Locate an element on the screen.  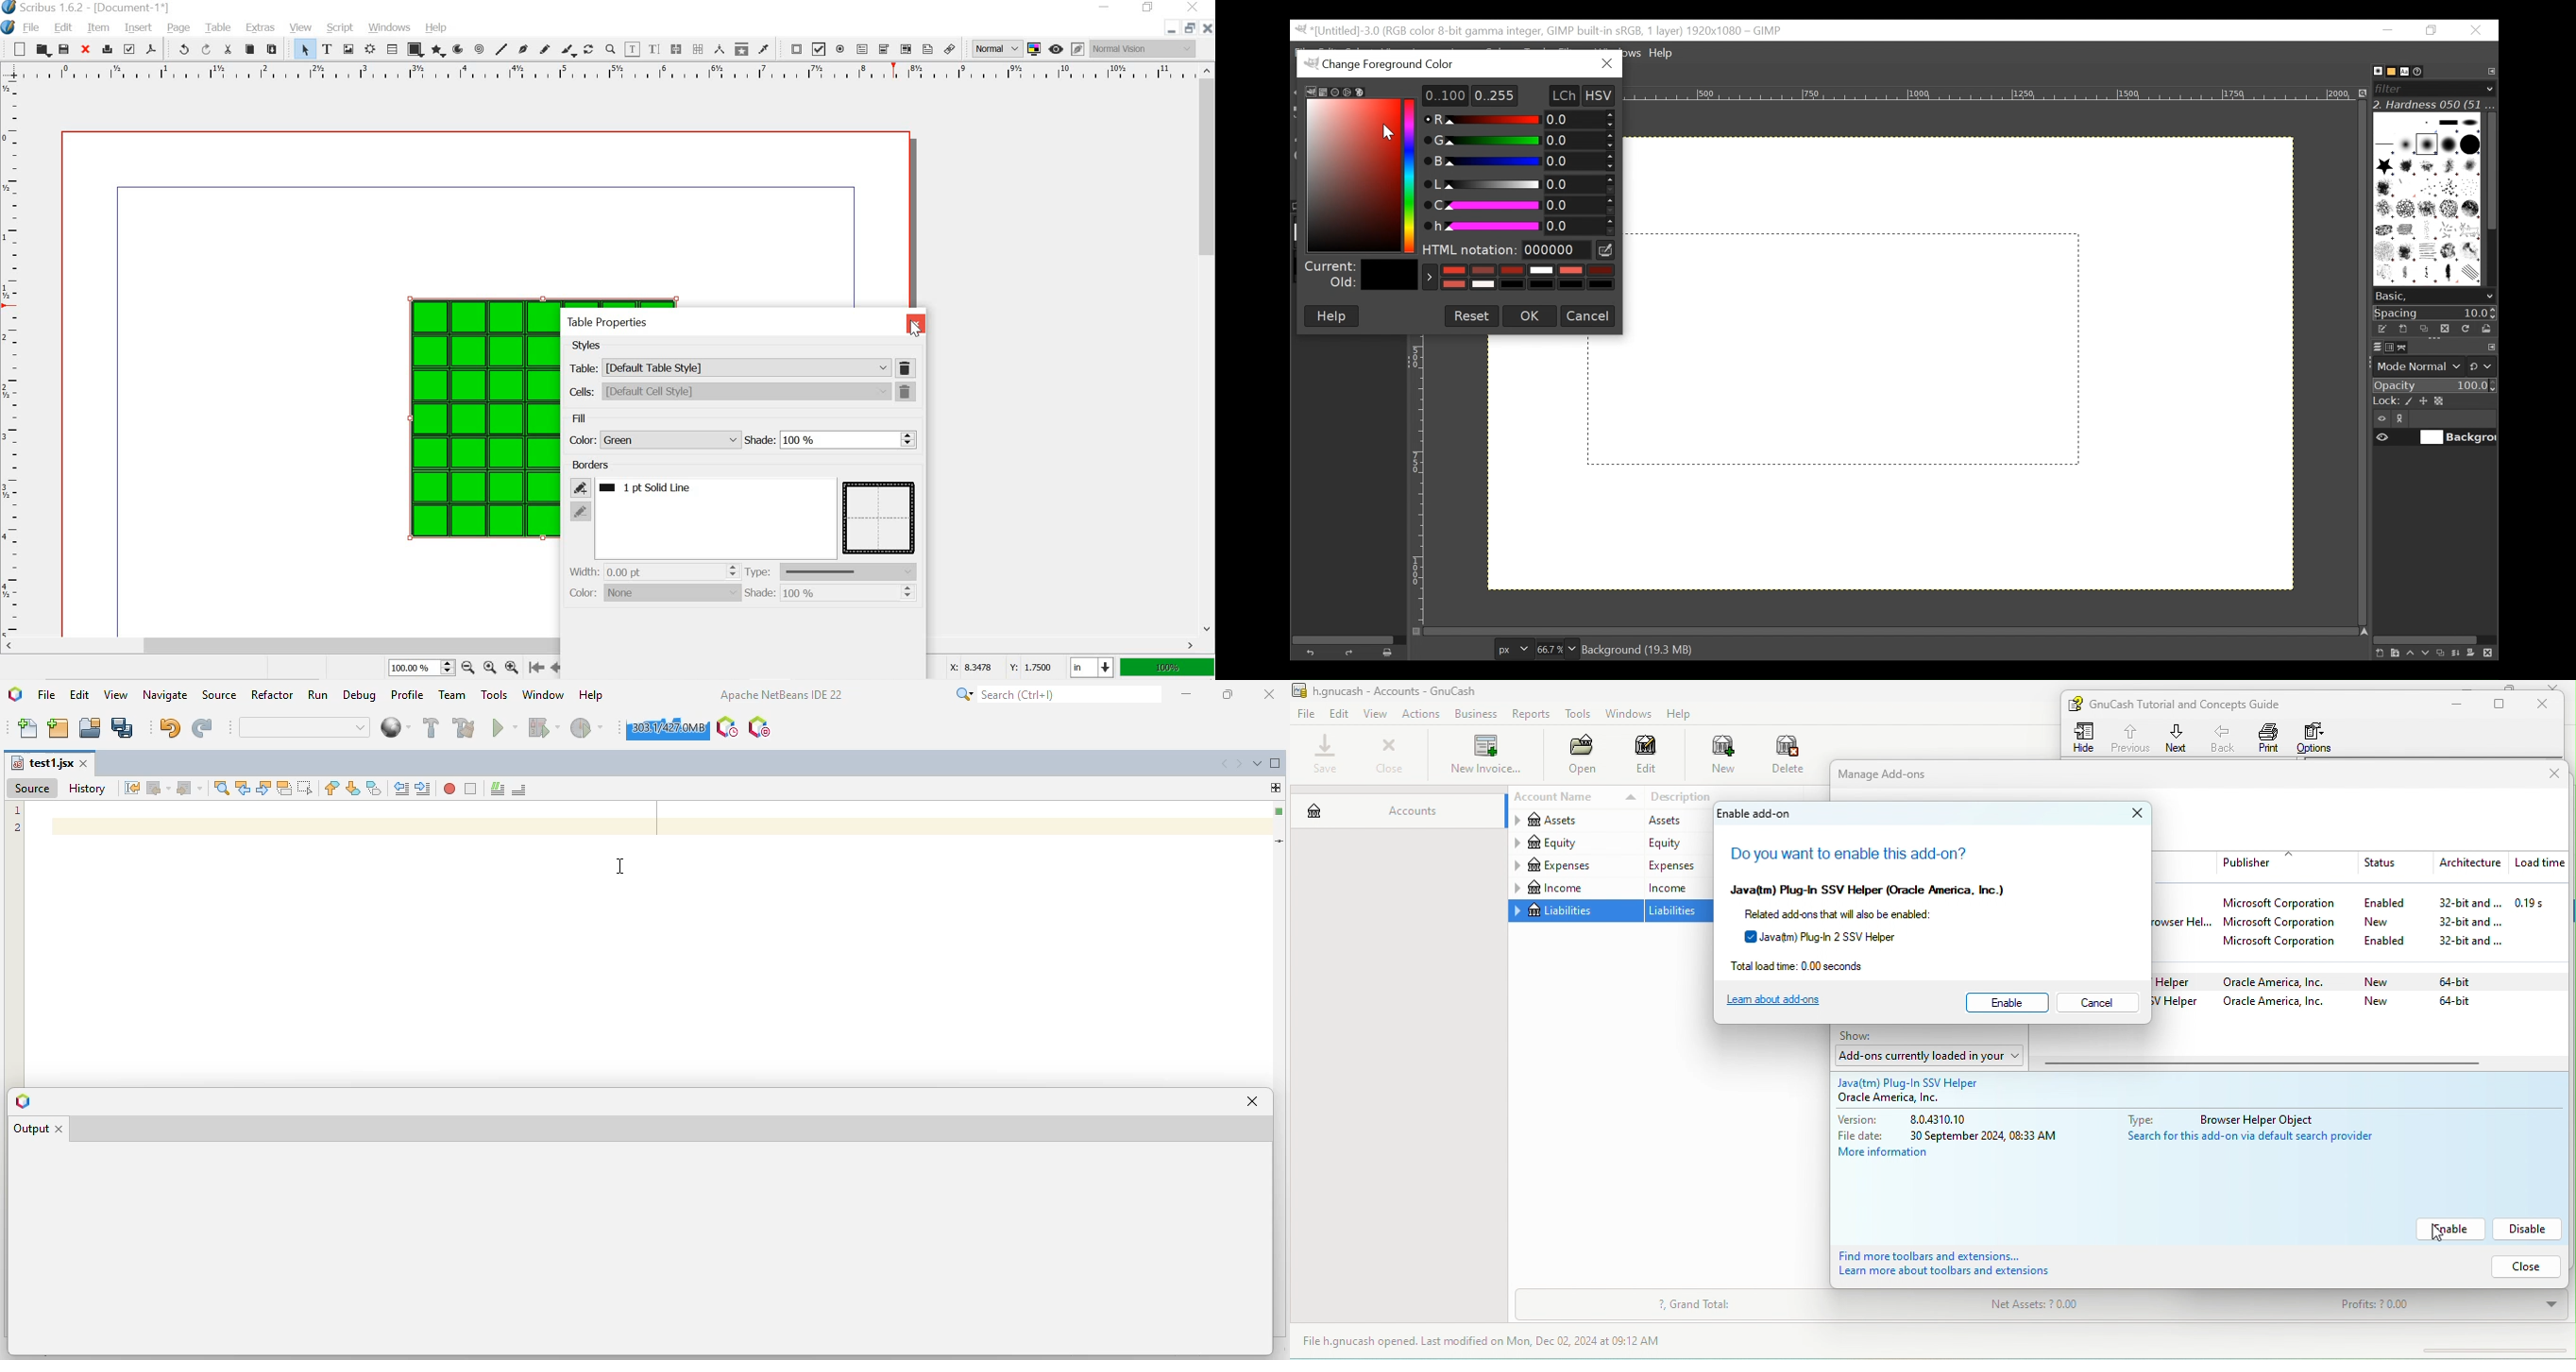
link annotation is located at coordinates (949, 48).